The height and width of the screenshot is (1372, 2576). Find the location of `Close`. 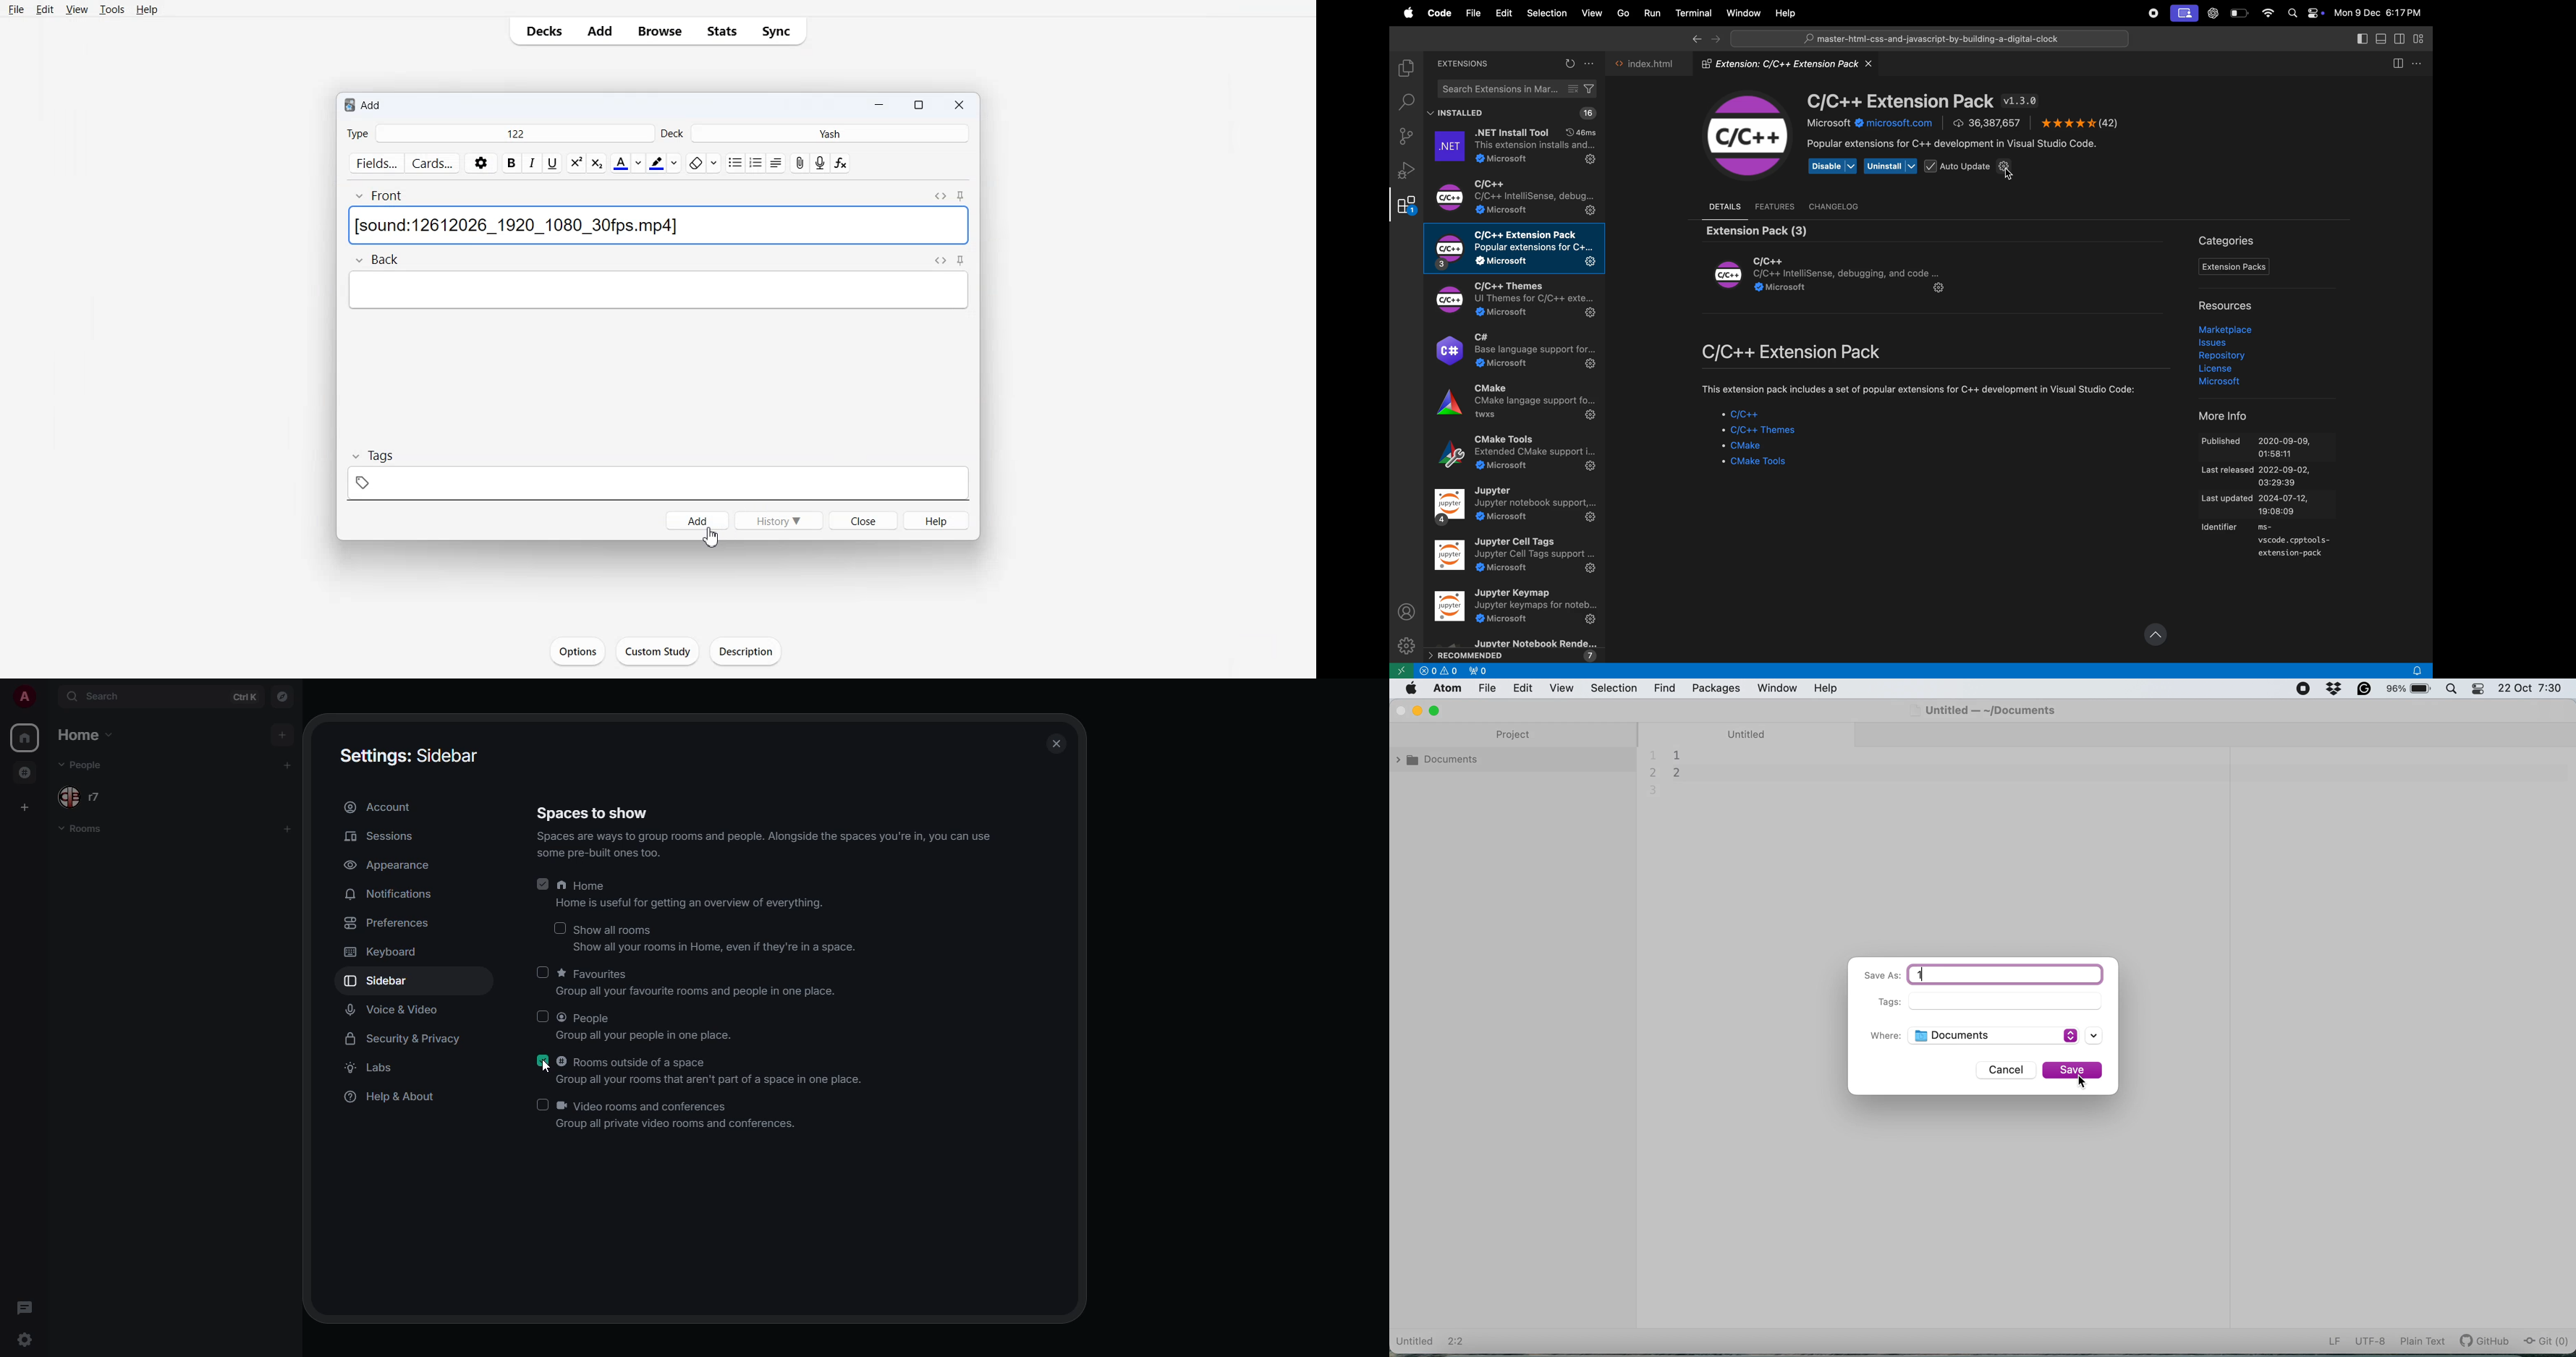

Close is located at coordinates (958, 103).